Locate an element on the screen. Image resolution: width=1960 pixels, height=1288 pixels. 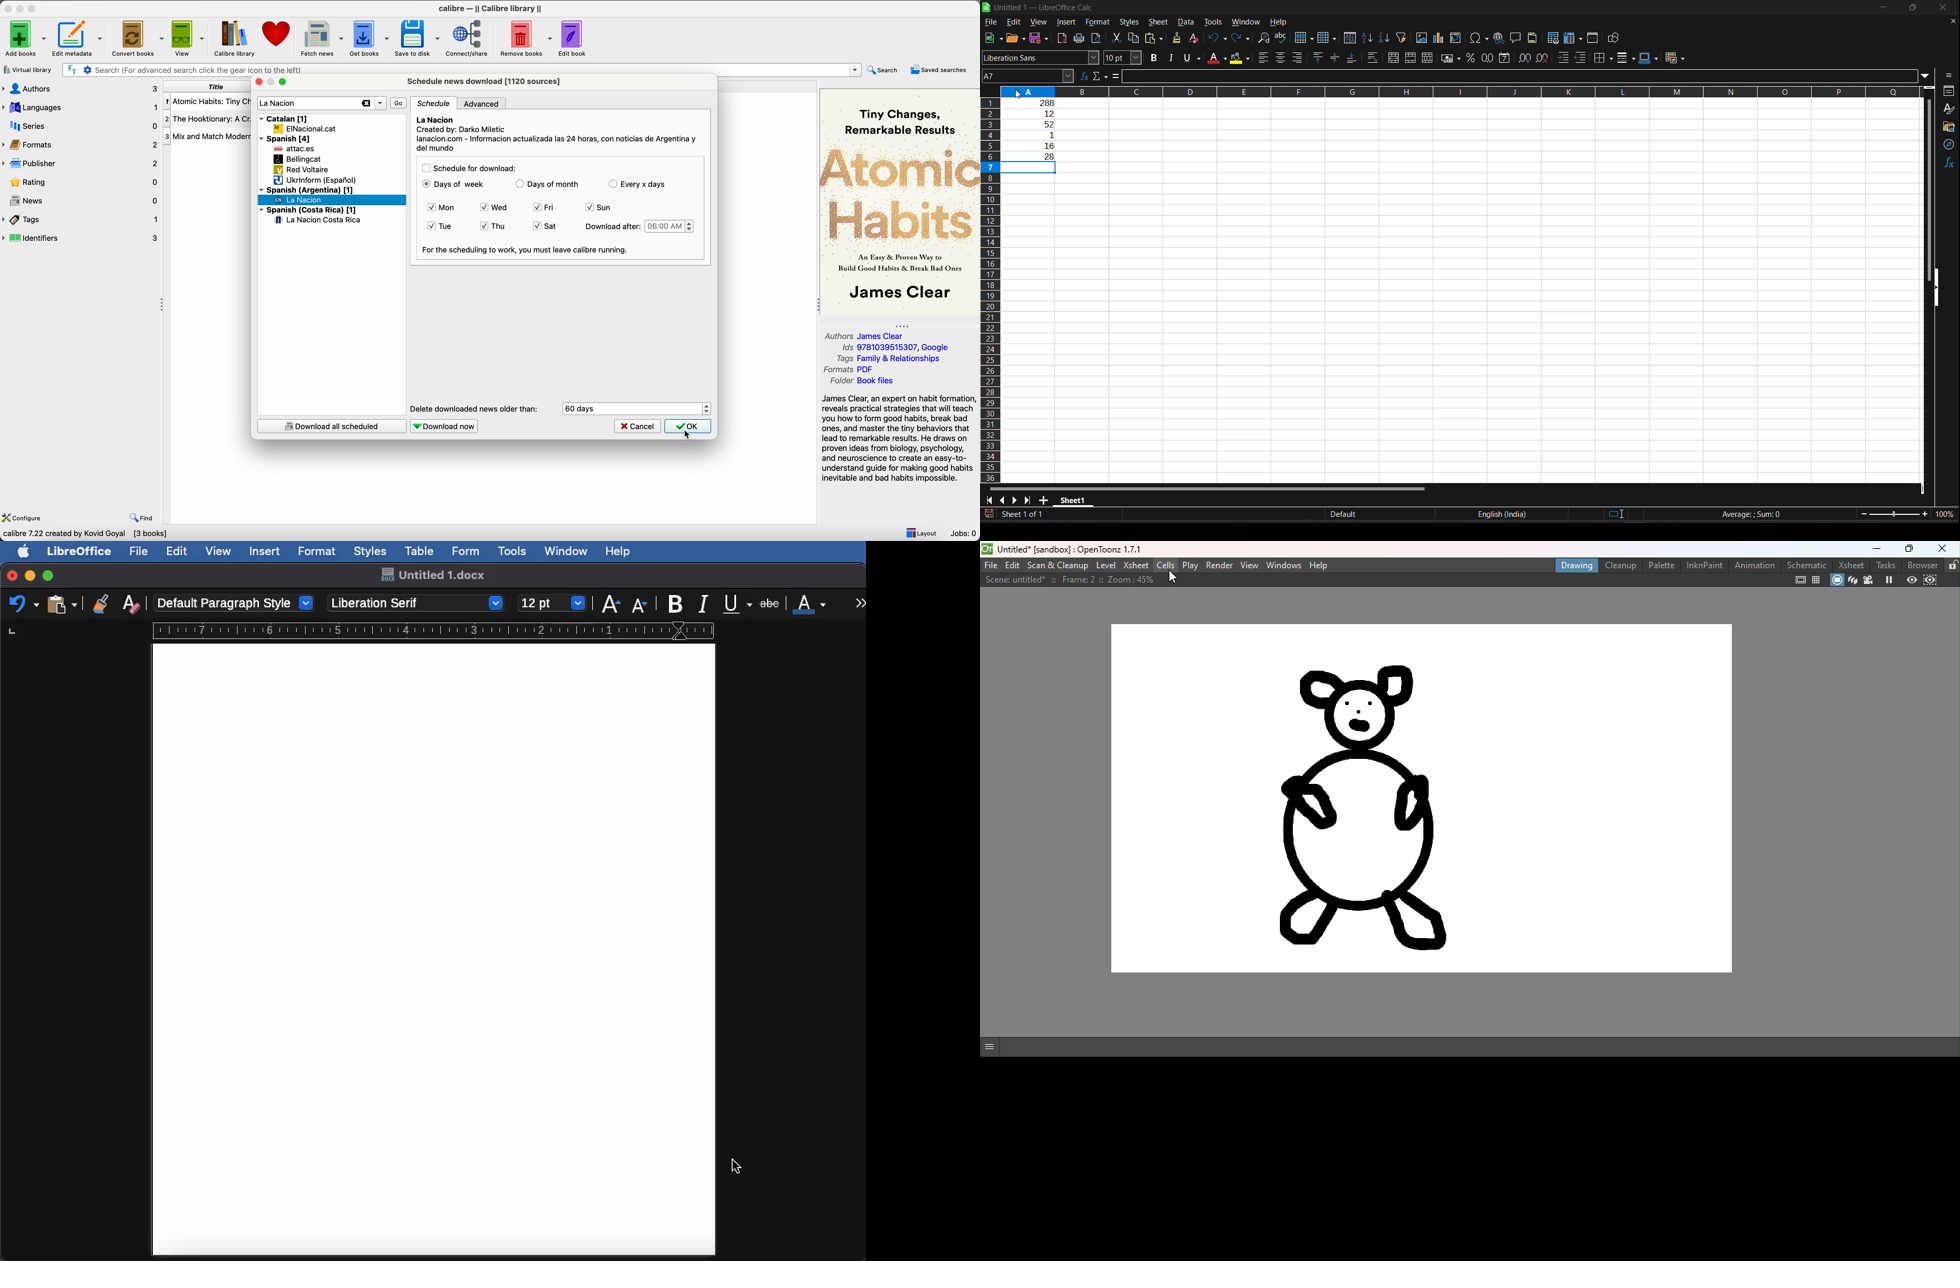
ElNacional.cat is located at coordinates (305, 128).